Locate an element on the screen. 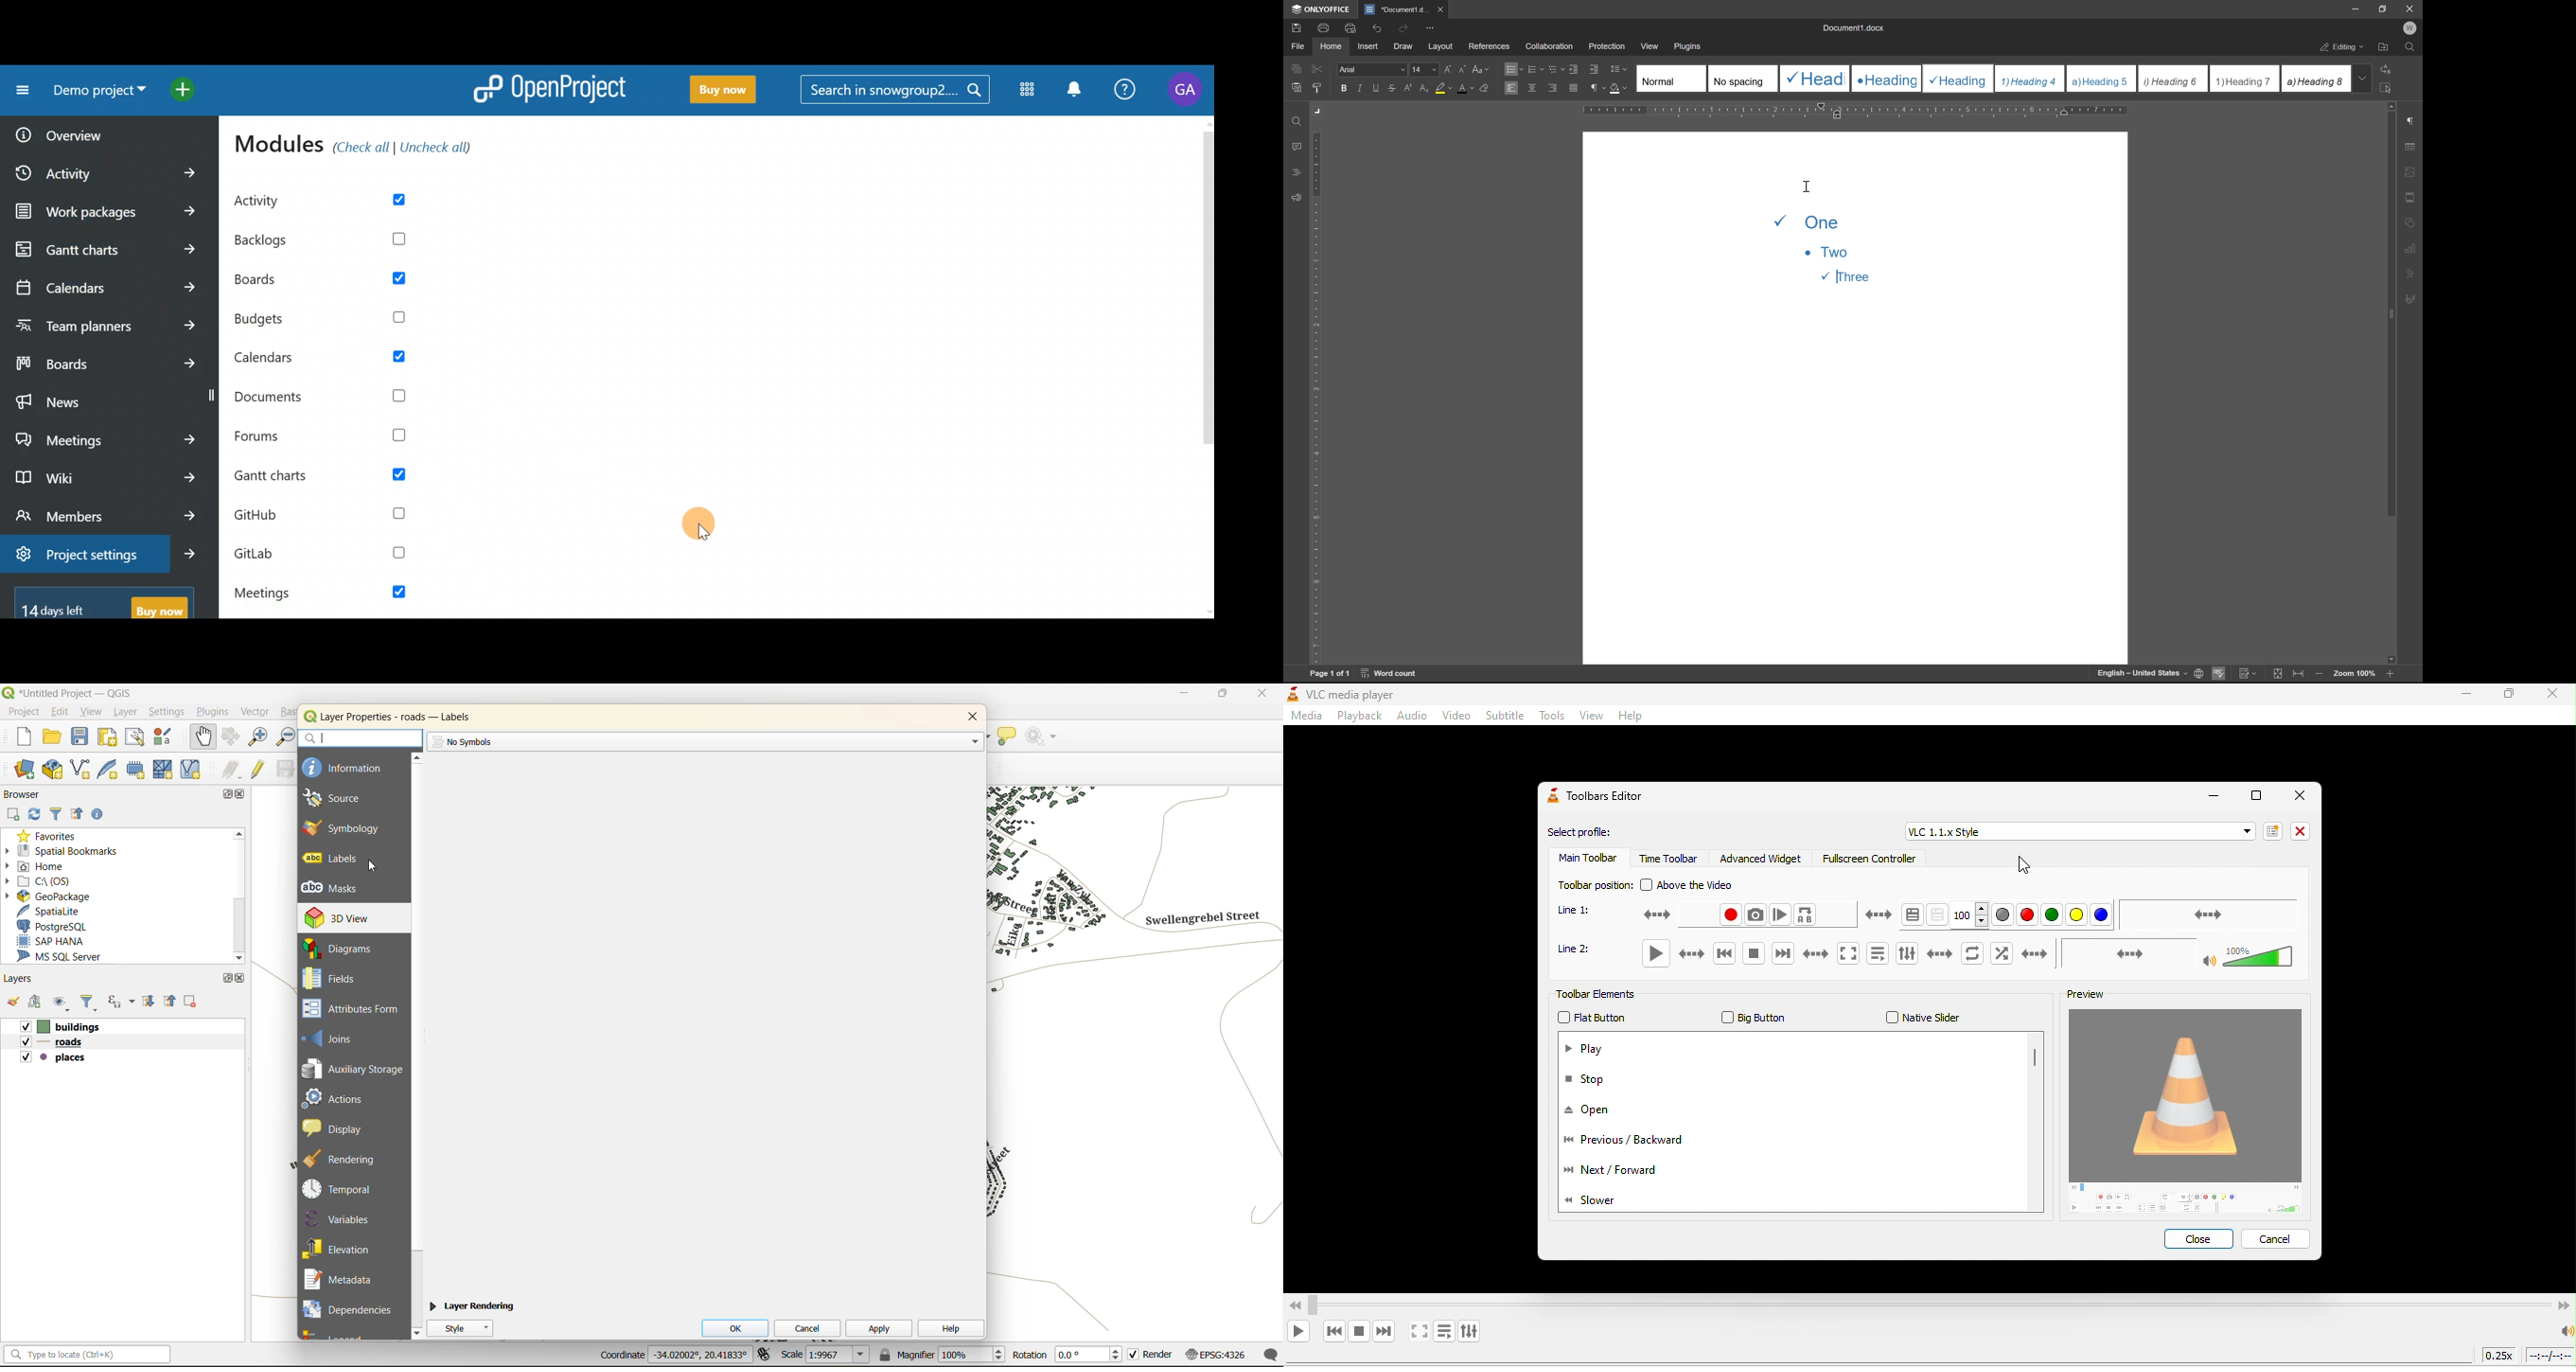 This screenshot has height=1372, width=2576. fullscreen controller is located at coordinates (1866, 861).